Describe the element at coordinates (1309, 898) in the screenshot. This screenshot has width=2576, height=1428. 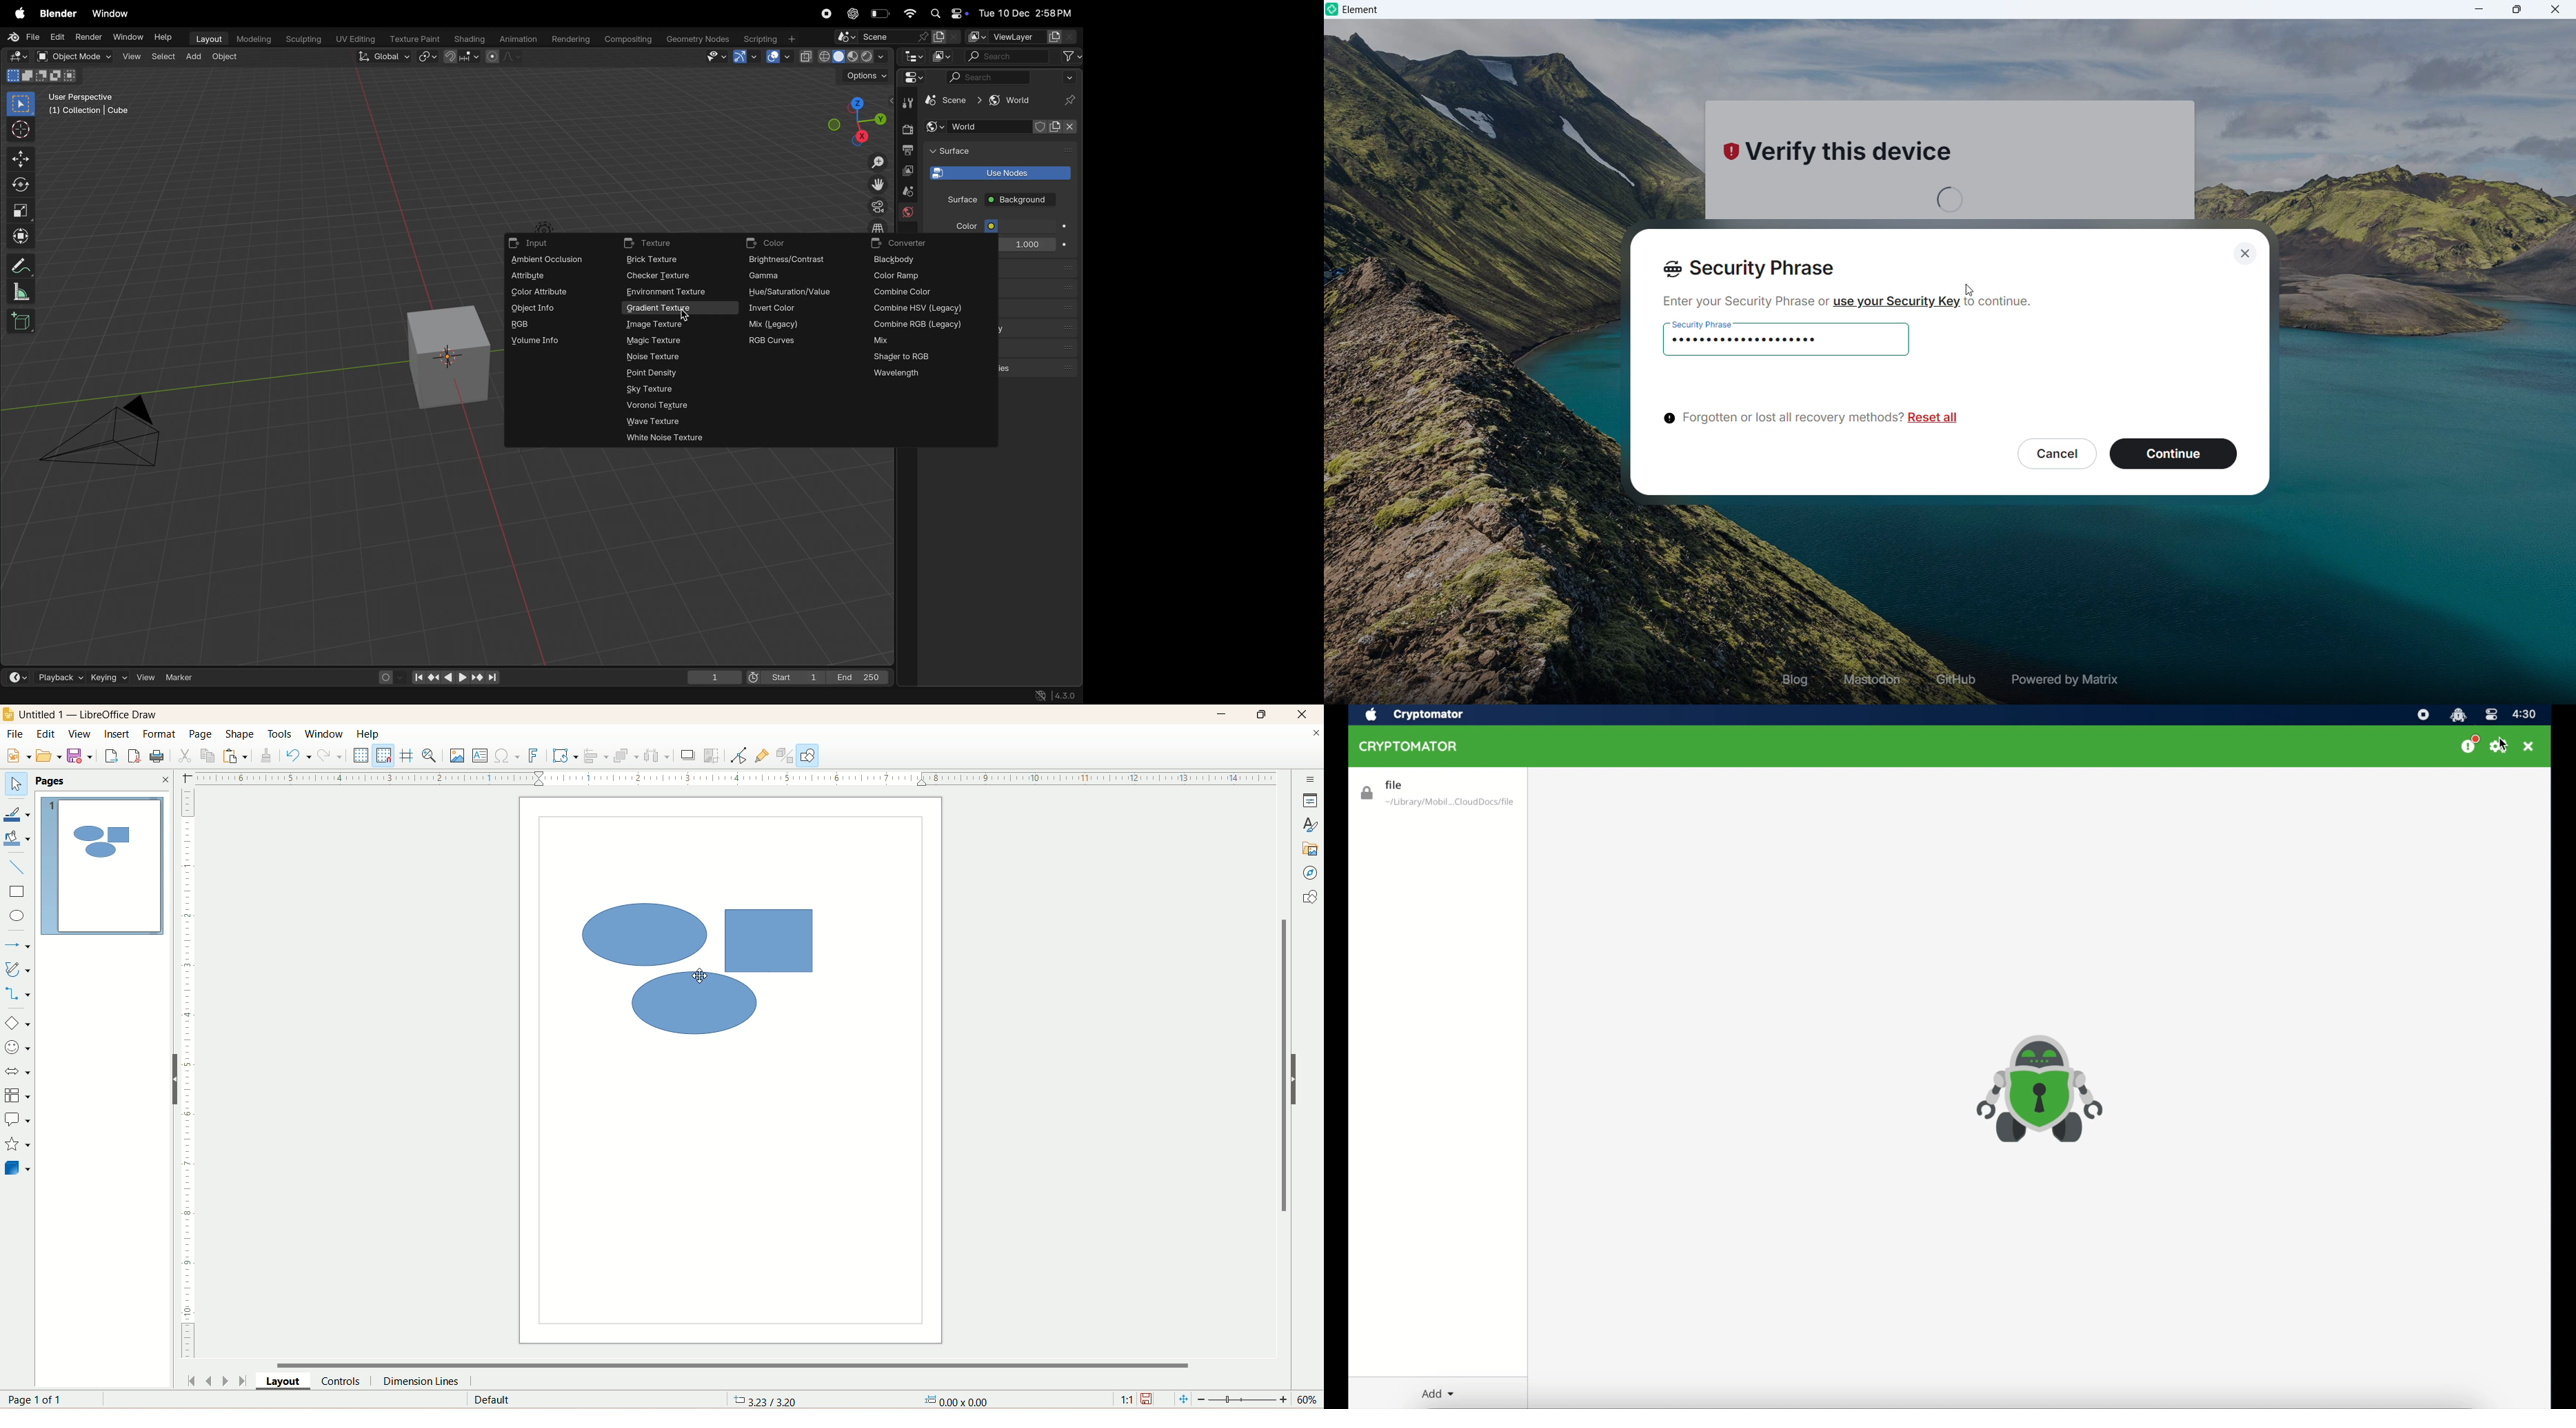
I see `shapes` at that location.